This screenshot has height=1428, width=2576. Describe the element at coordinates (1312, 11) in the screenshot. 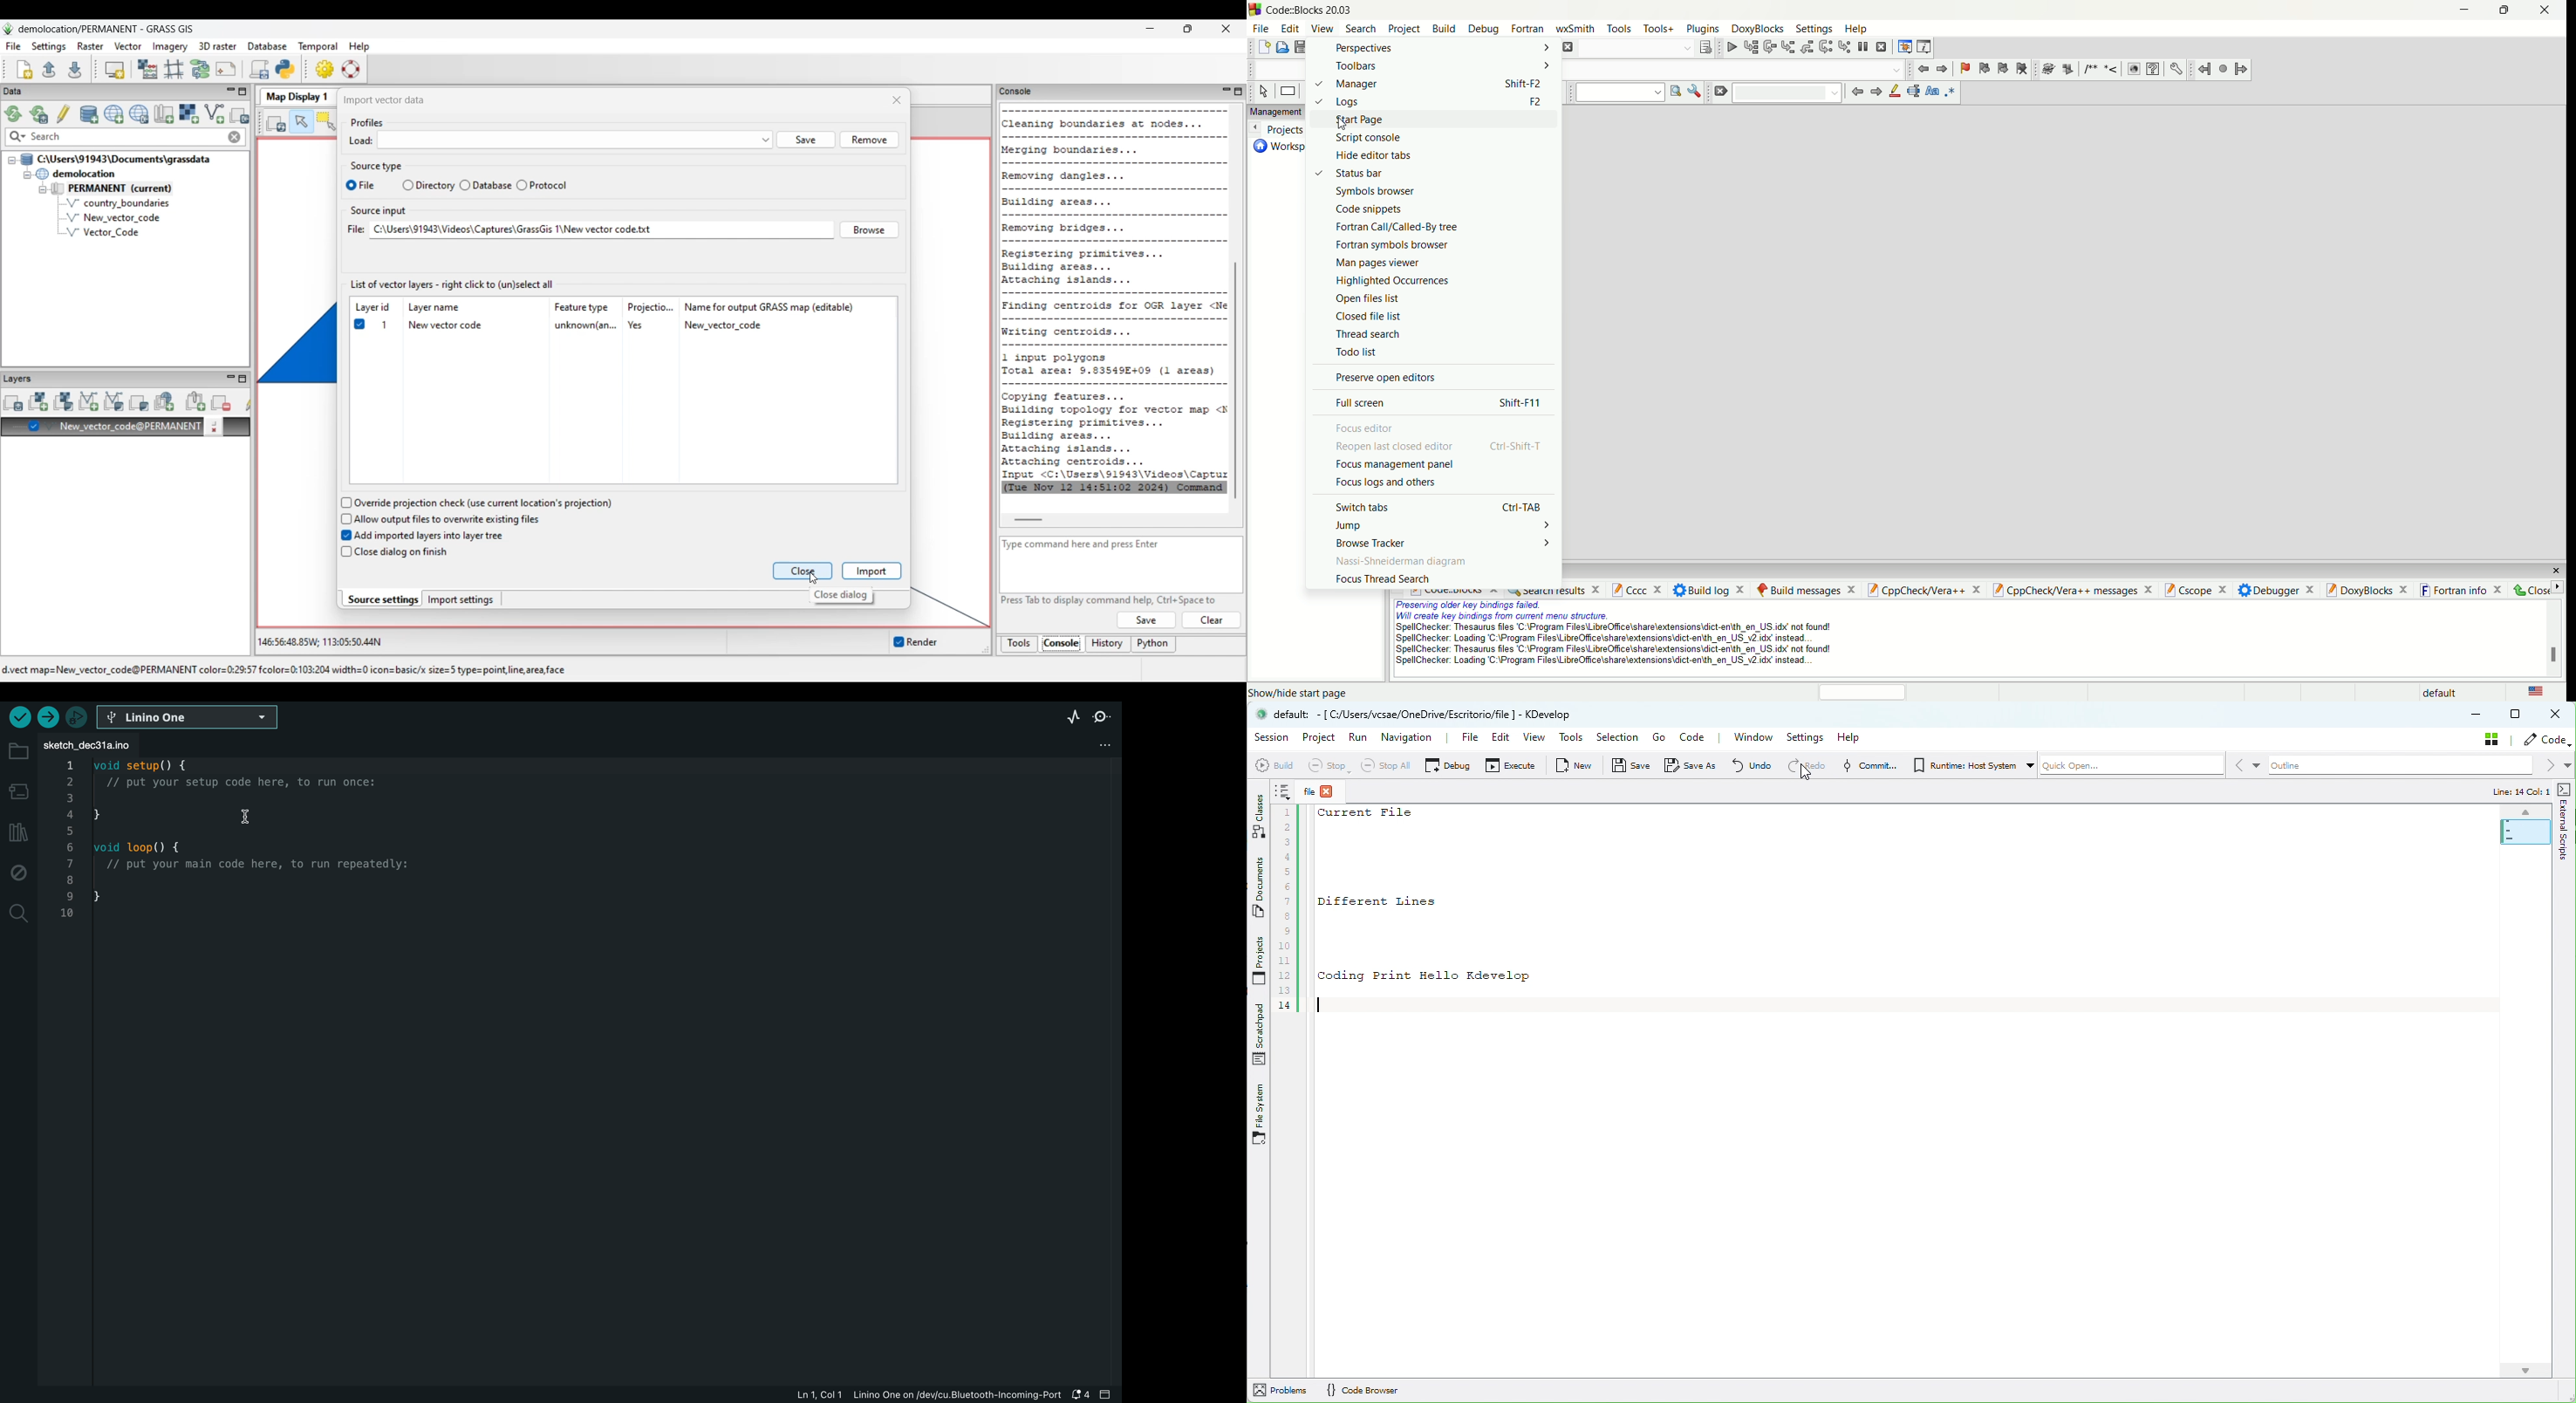

I see `code::block 20.03` at that location.